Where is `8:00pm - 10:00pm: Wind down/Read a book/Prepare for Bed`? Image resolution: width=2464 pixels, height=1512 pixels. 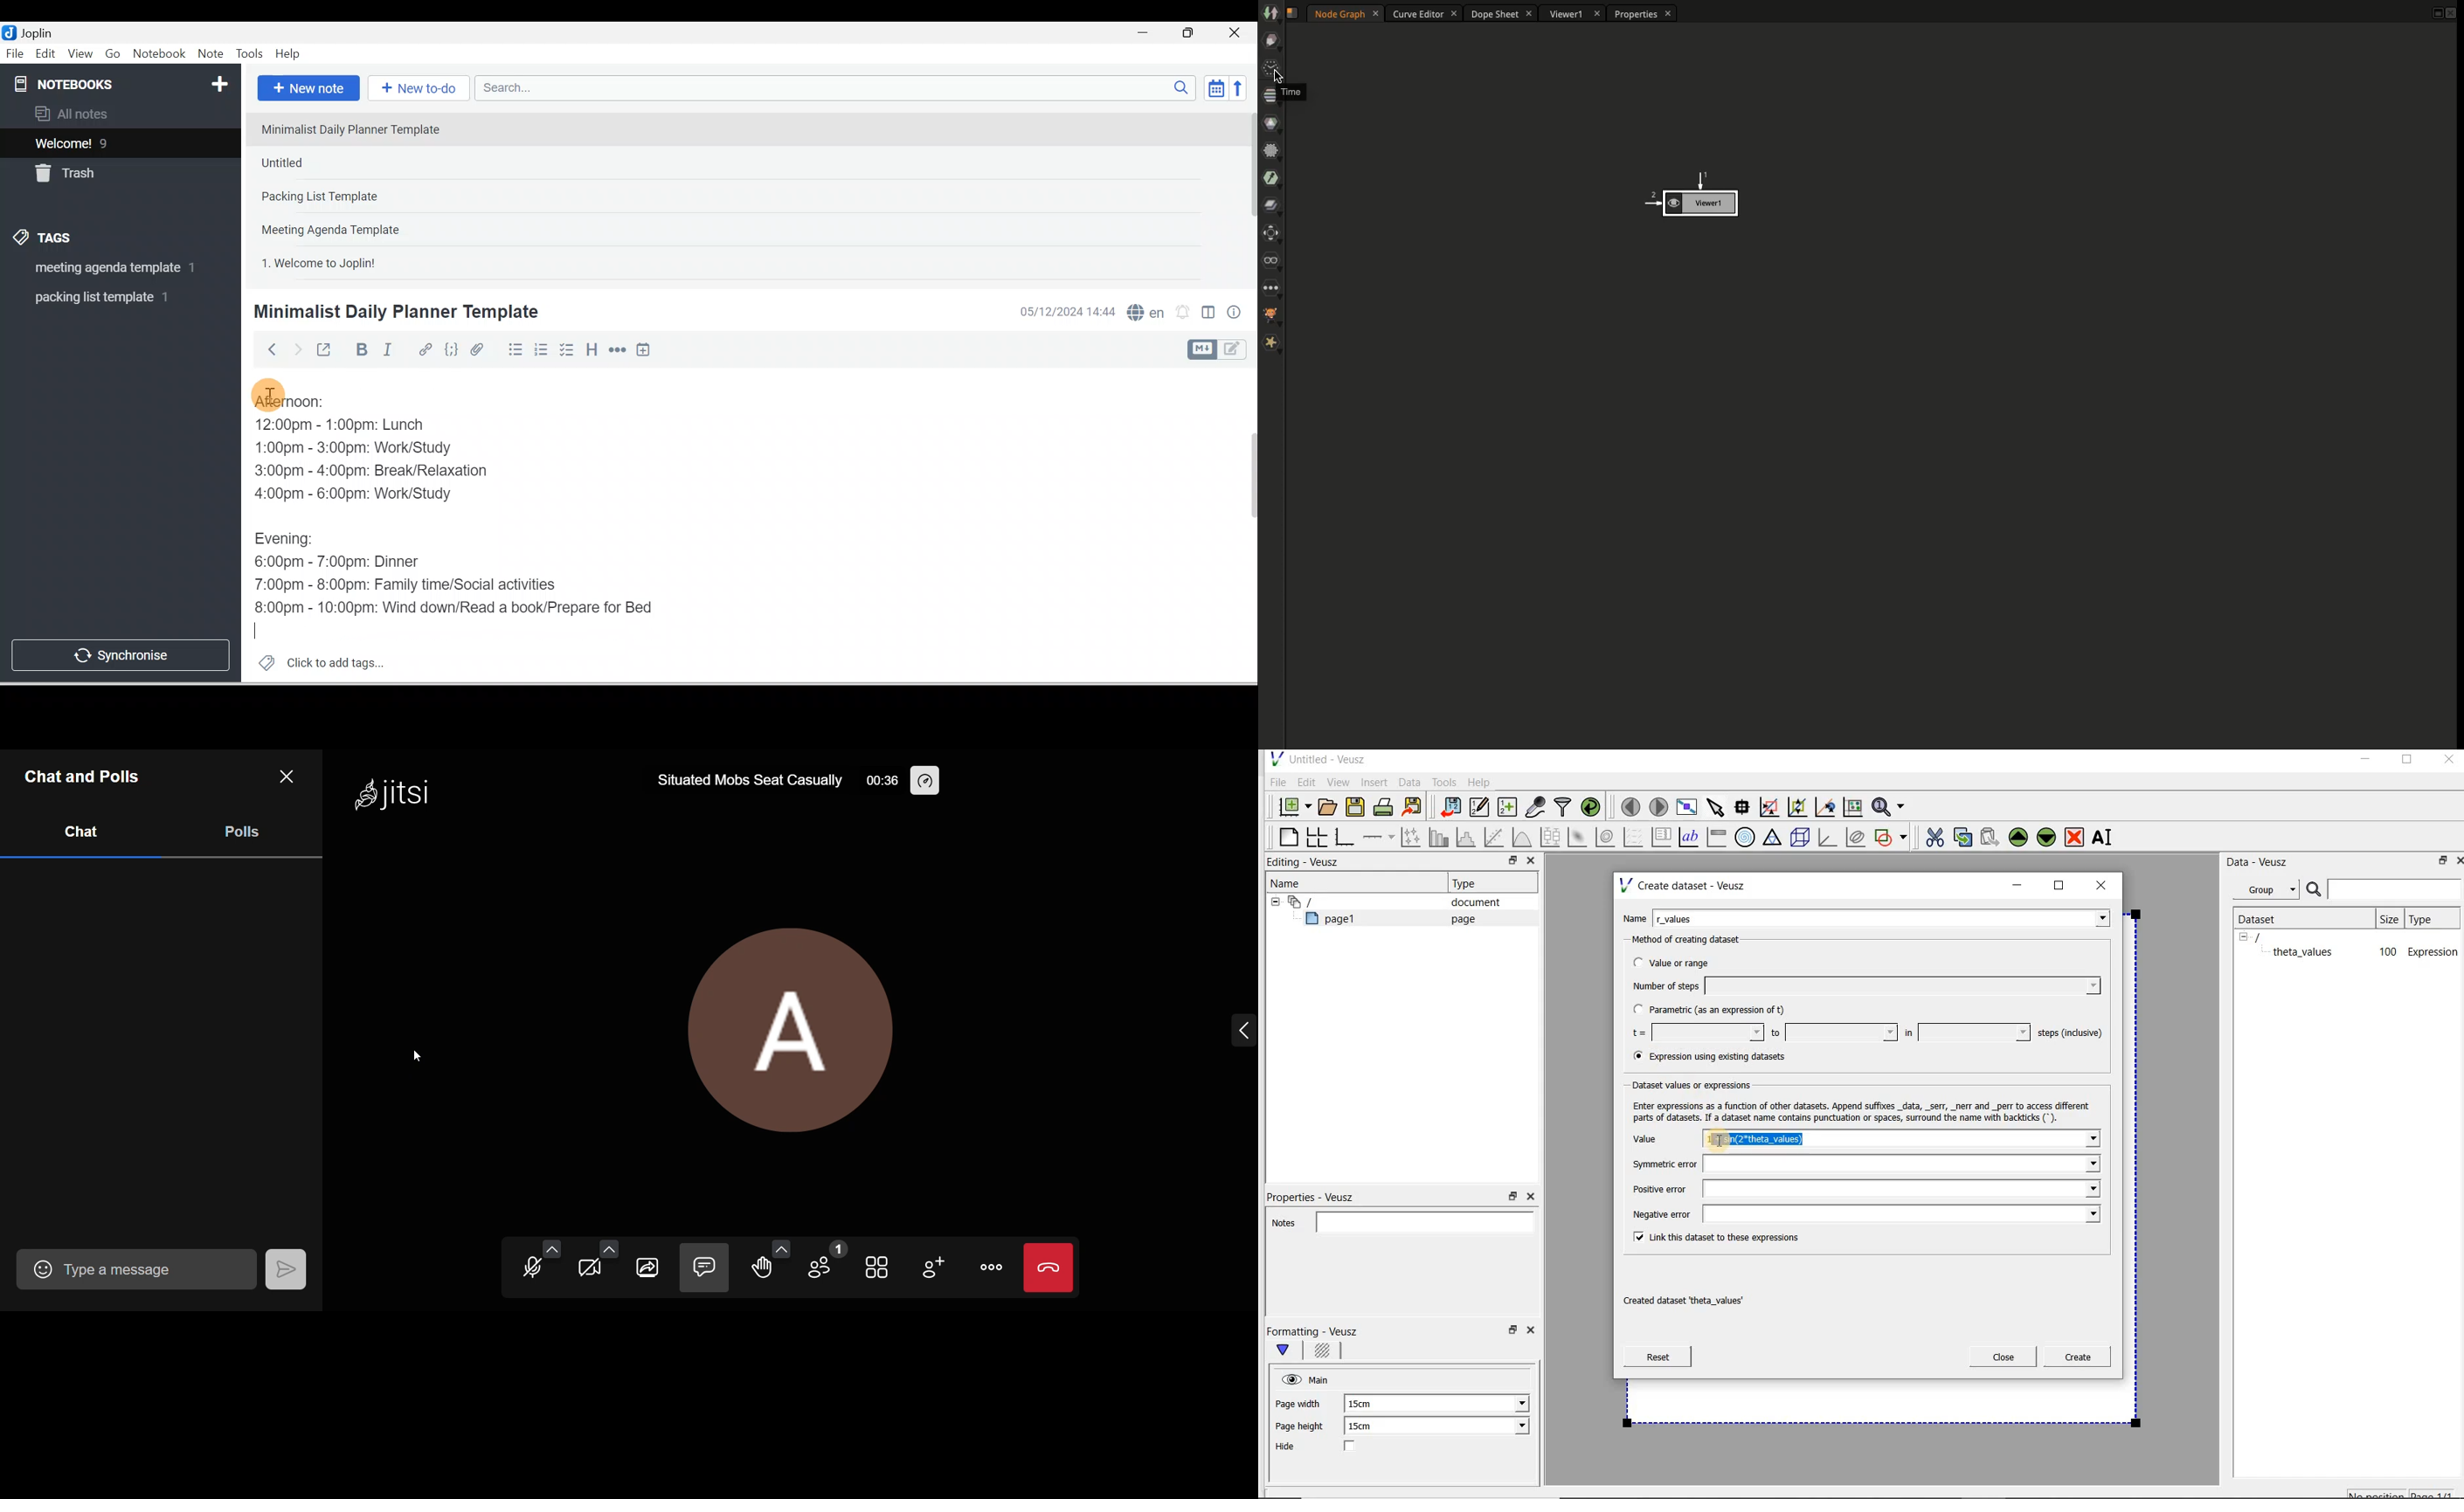 8:00pm - 10:00pm: Wind down/Read a book/Prepare for Bed is located at coordinates (454, 609).